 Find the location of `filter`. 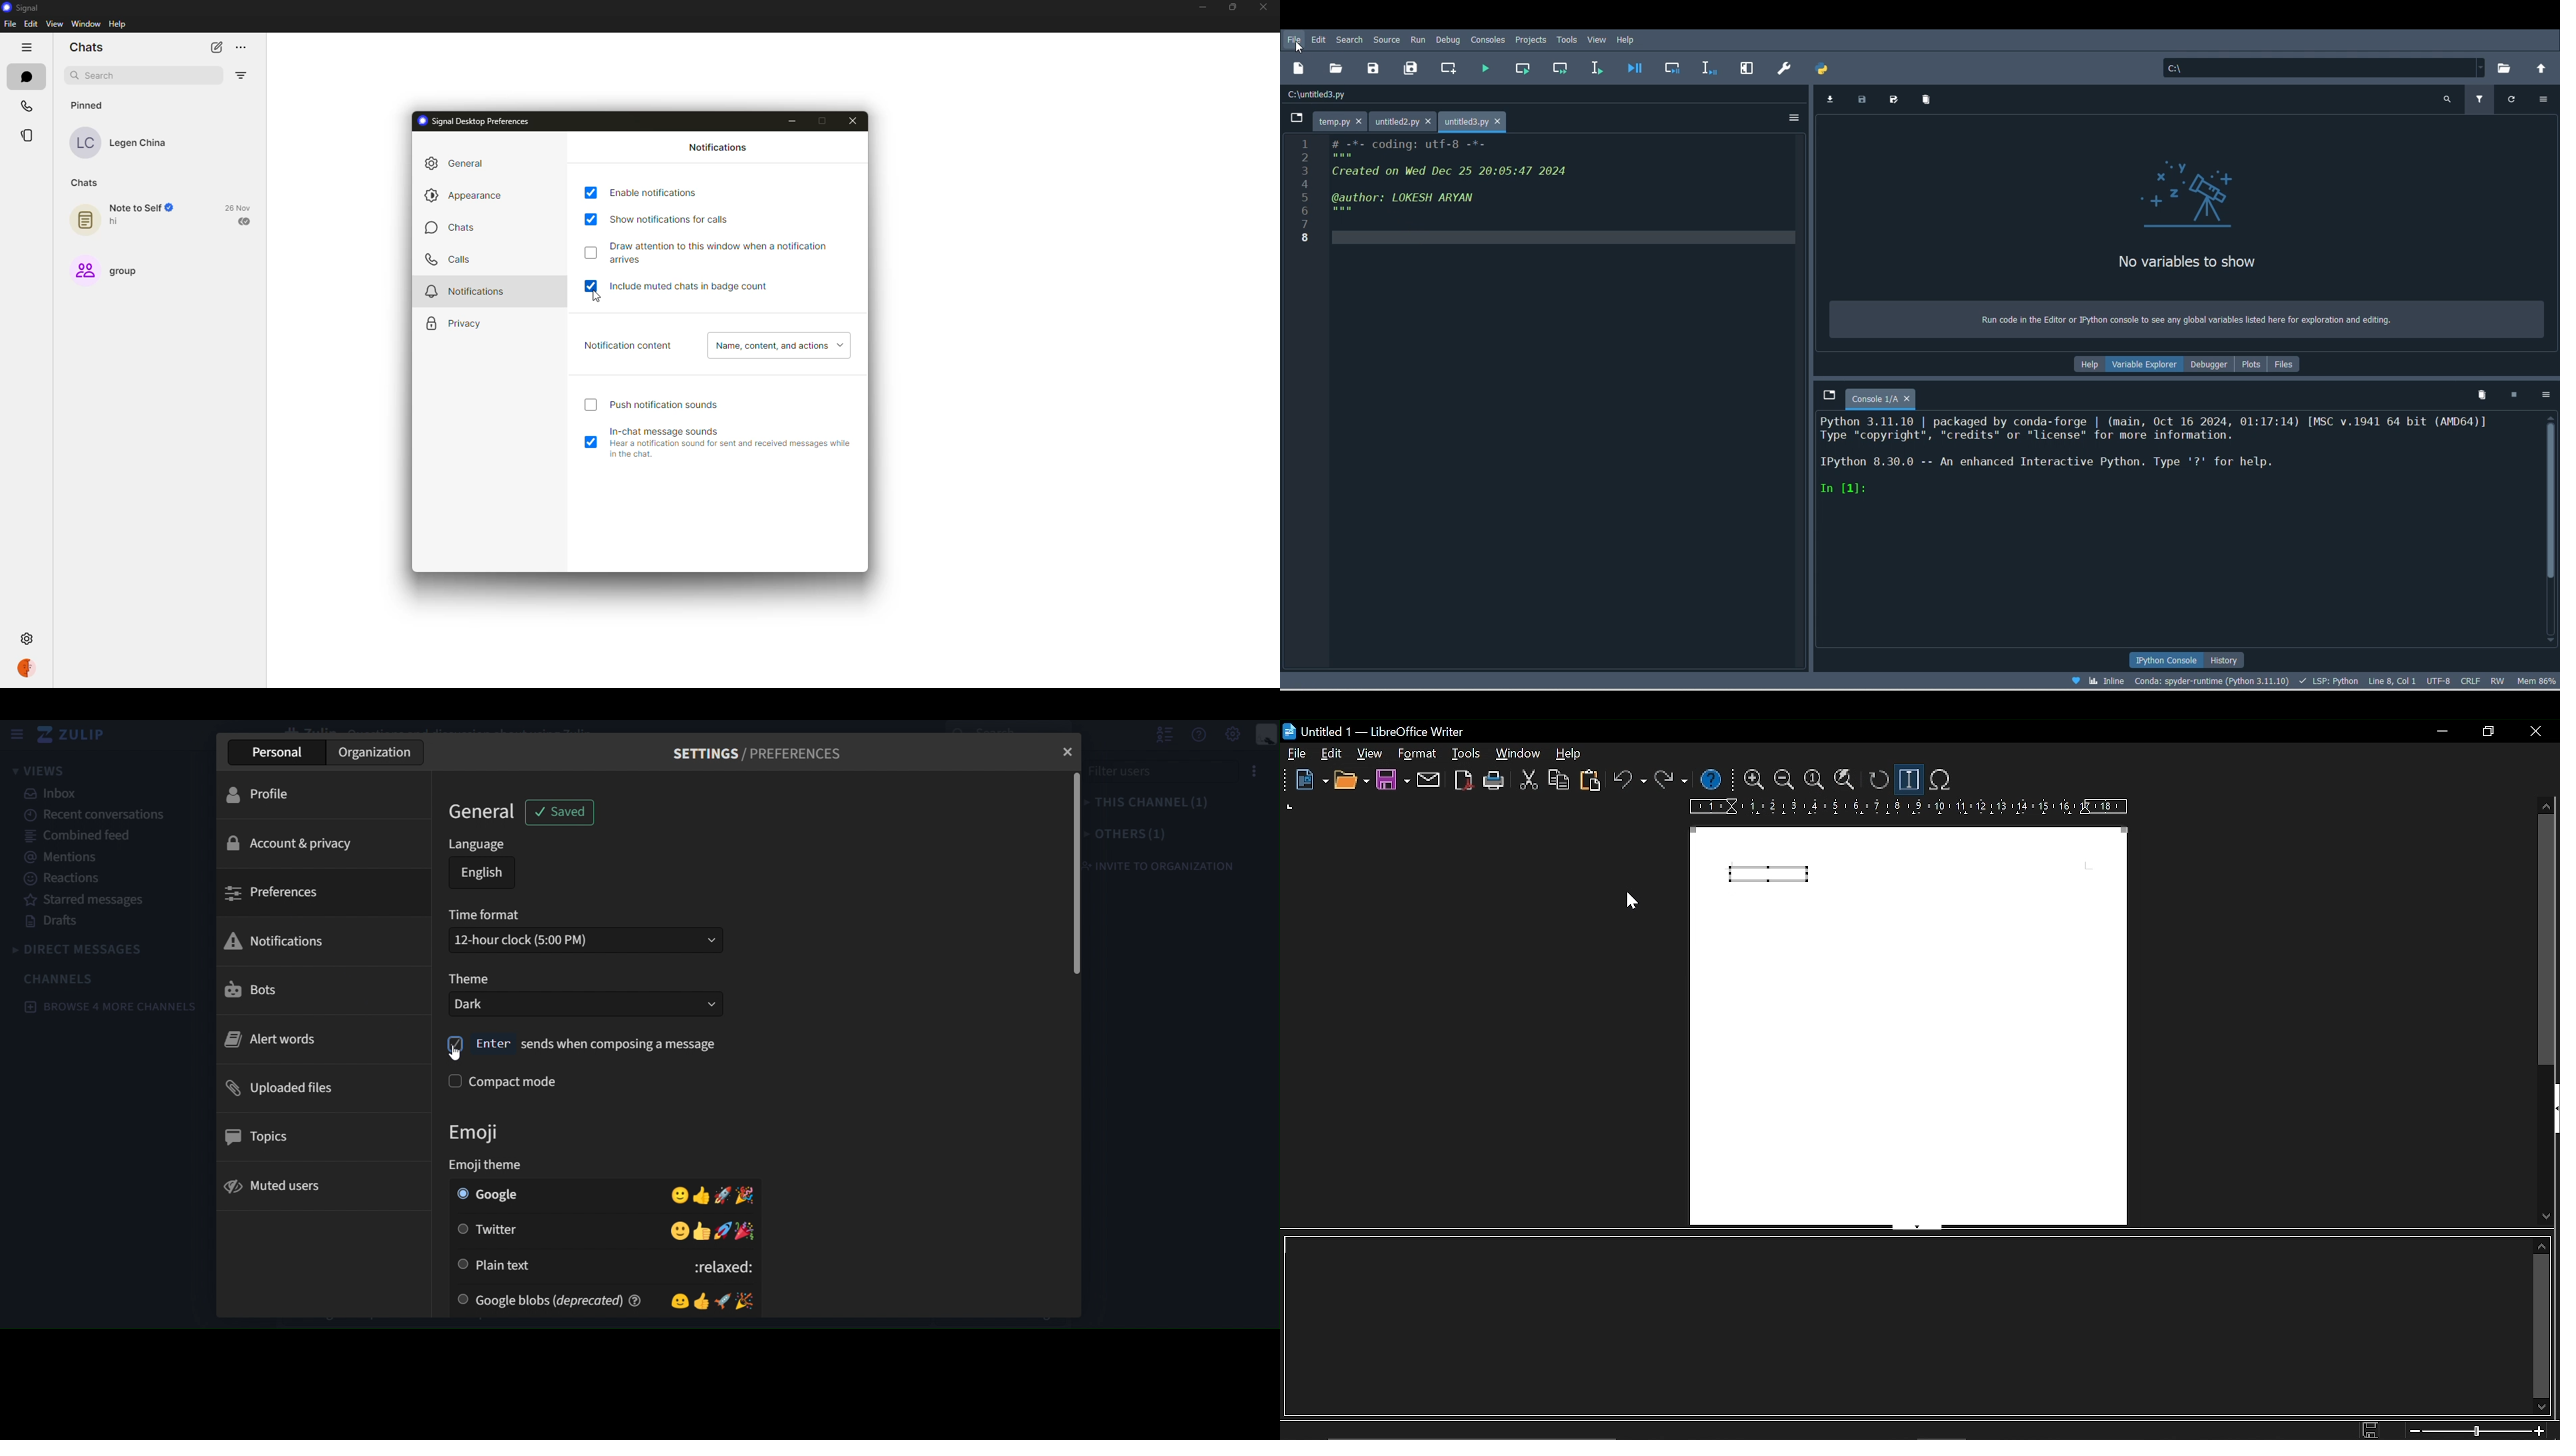

filter is located at coordinates (241, 75).